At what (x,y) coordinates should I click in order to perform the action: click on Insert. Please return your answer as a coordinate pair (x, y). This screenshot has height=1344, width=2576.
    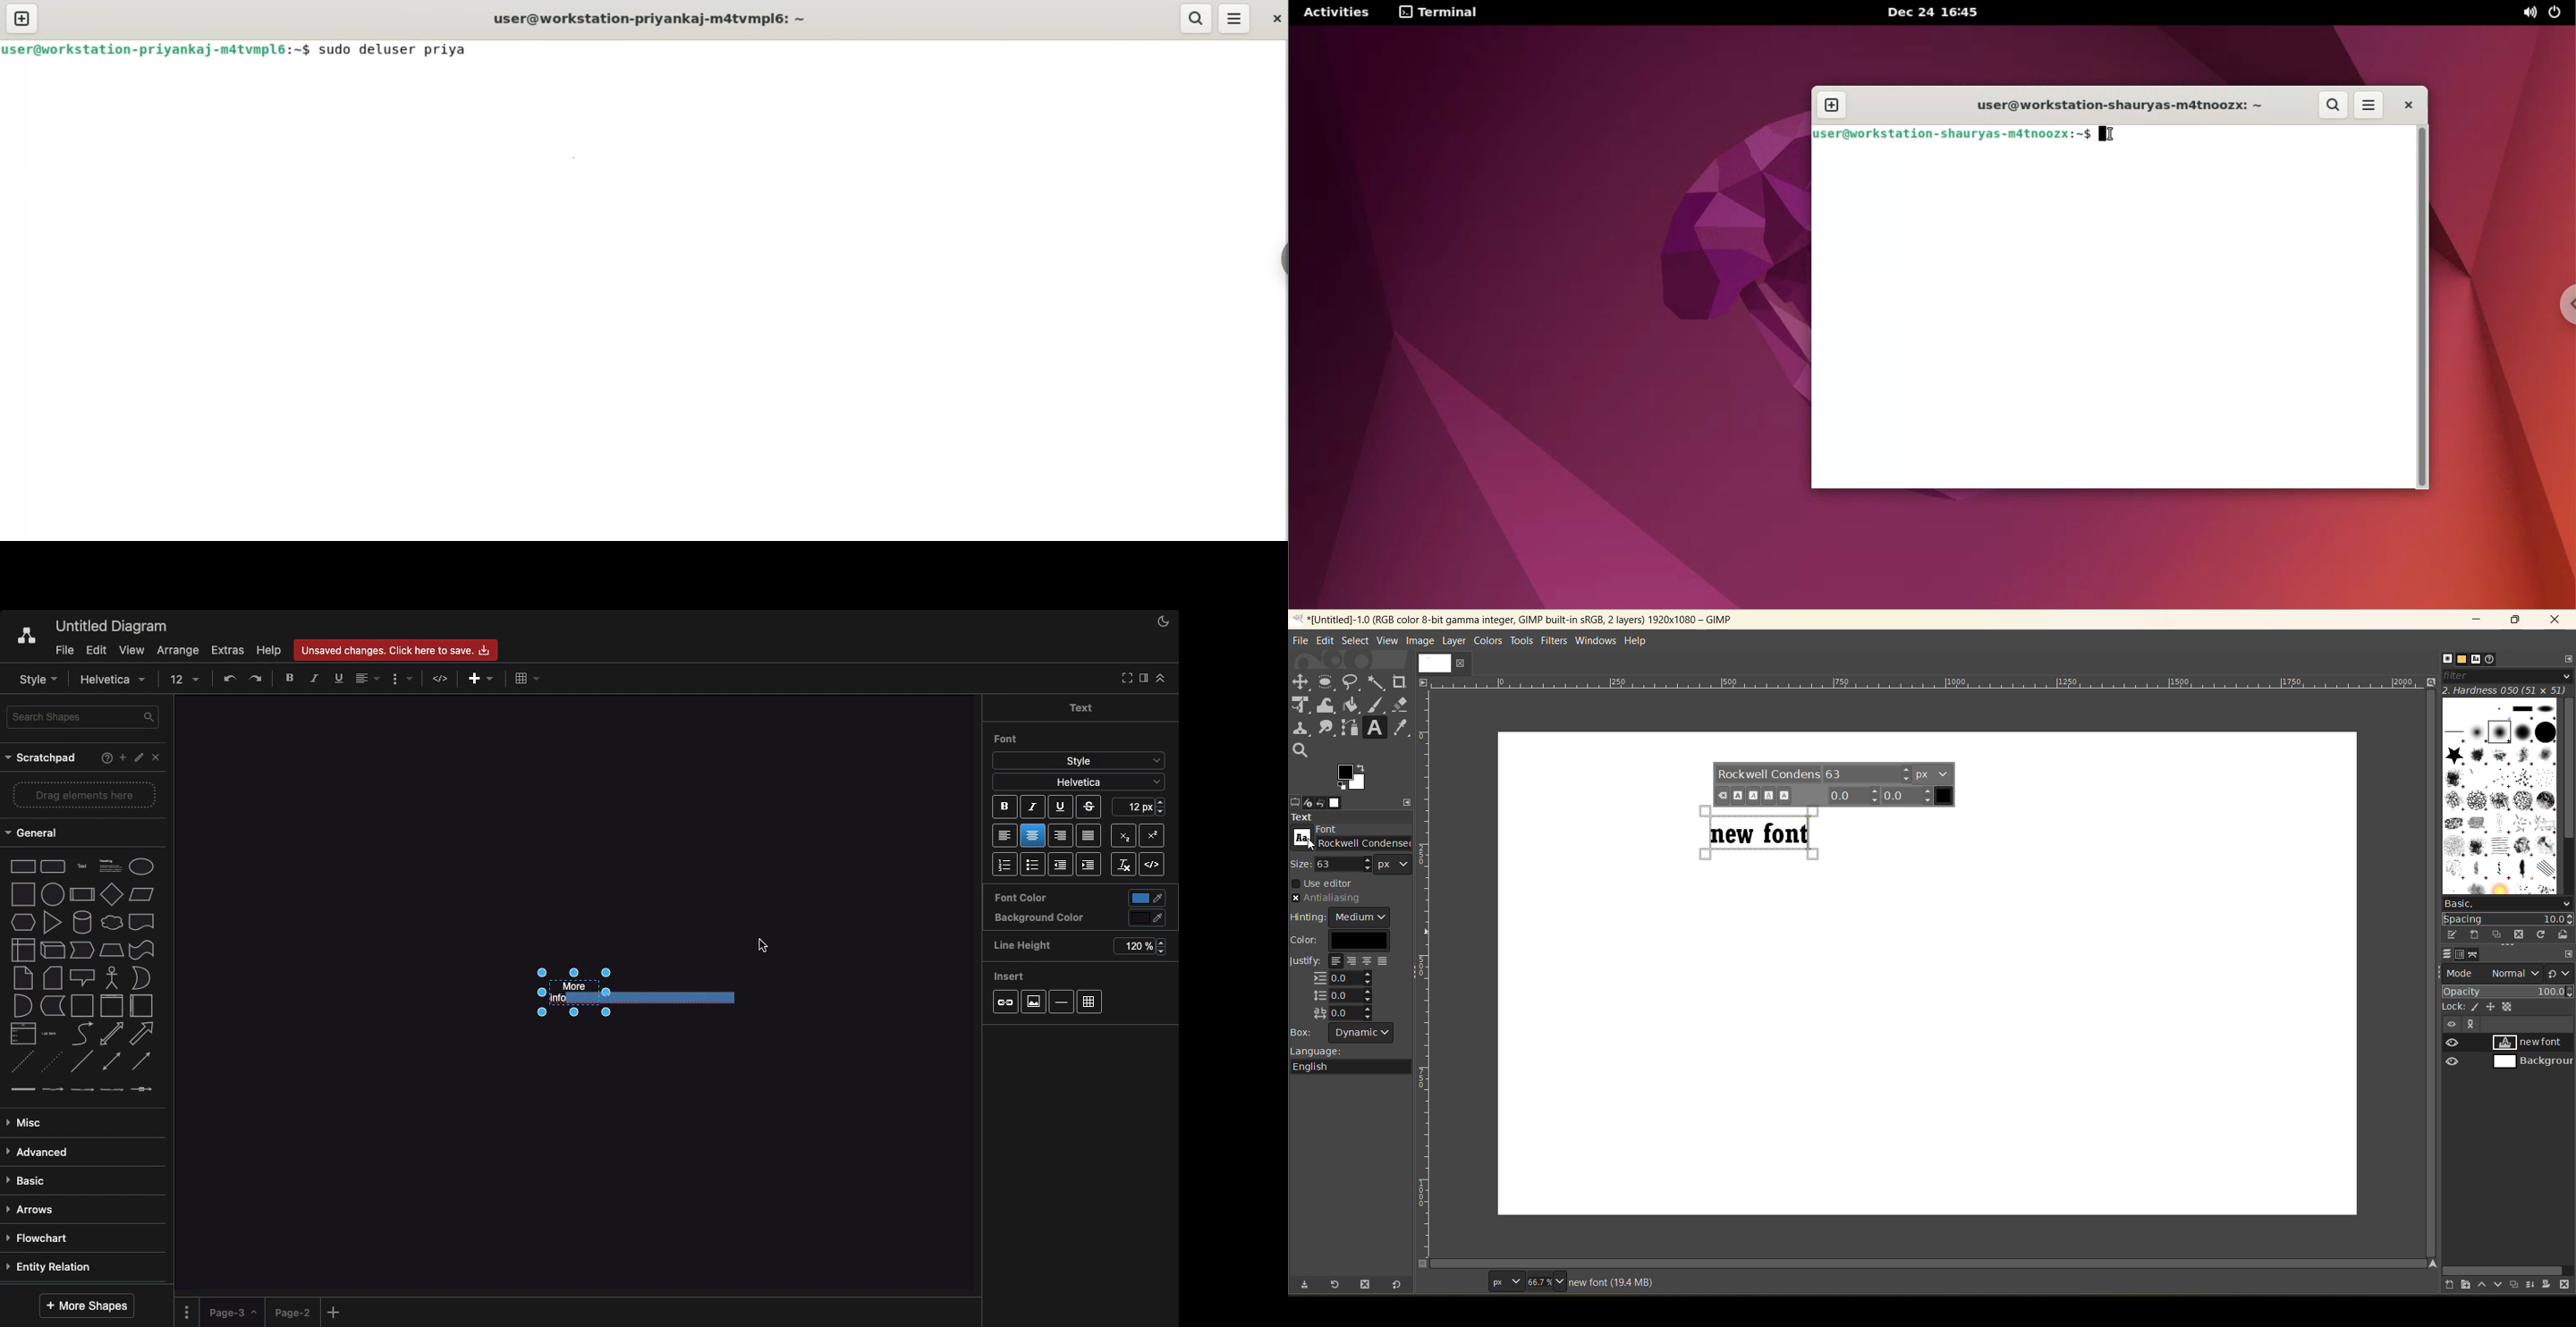
    Looking at the image, I should click on (1011, 973).